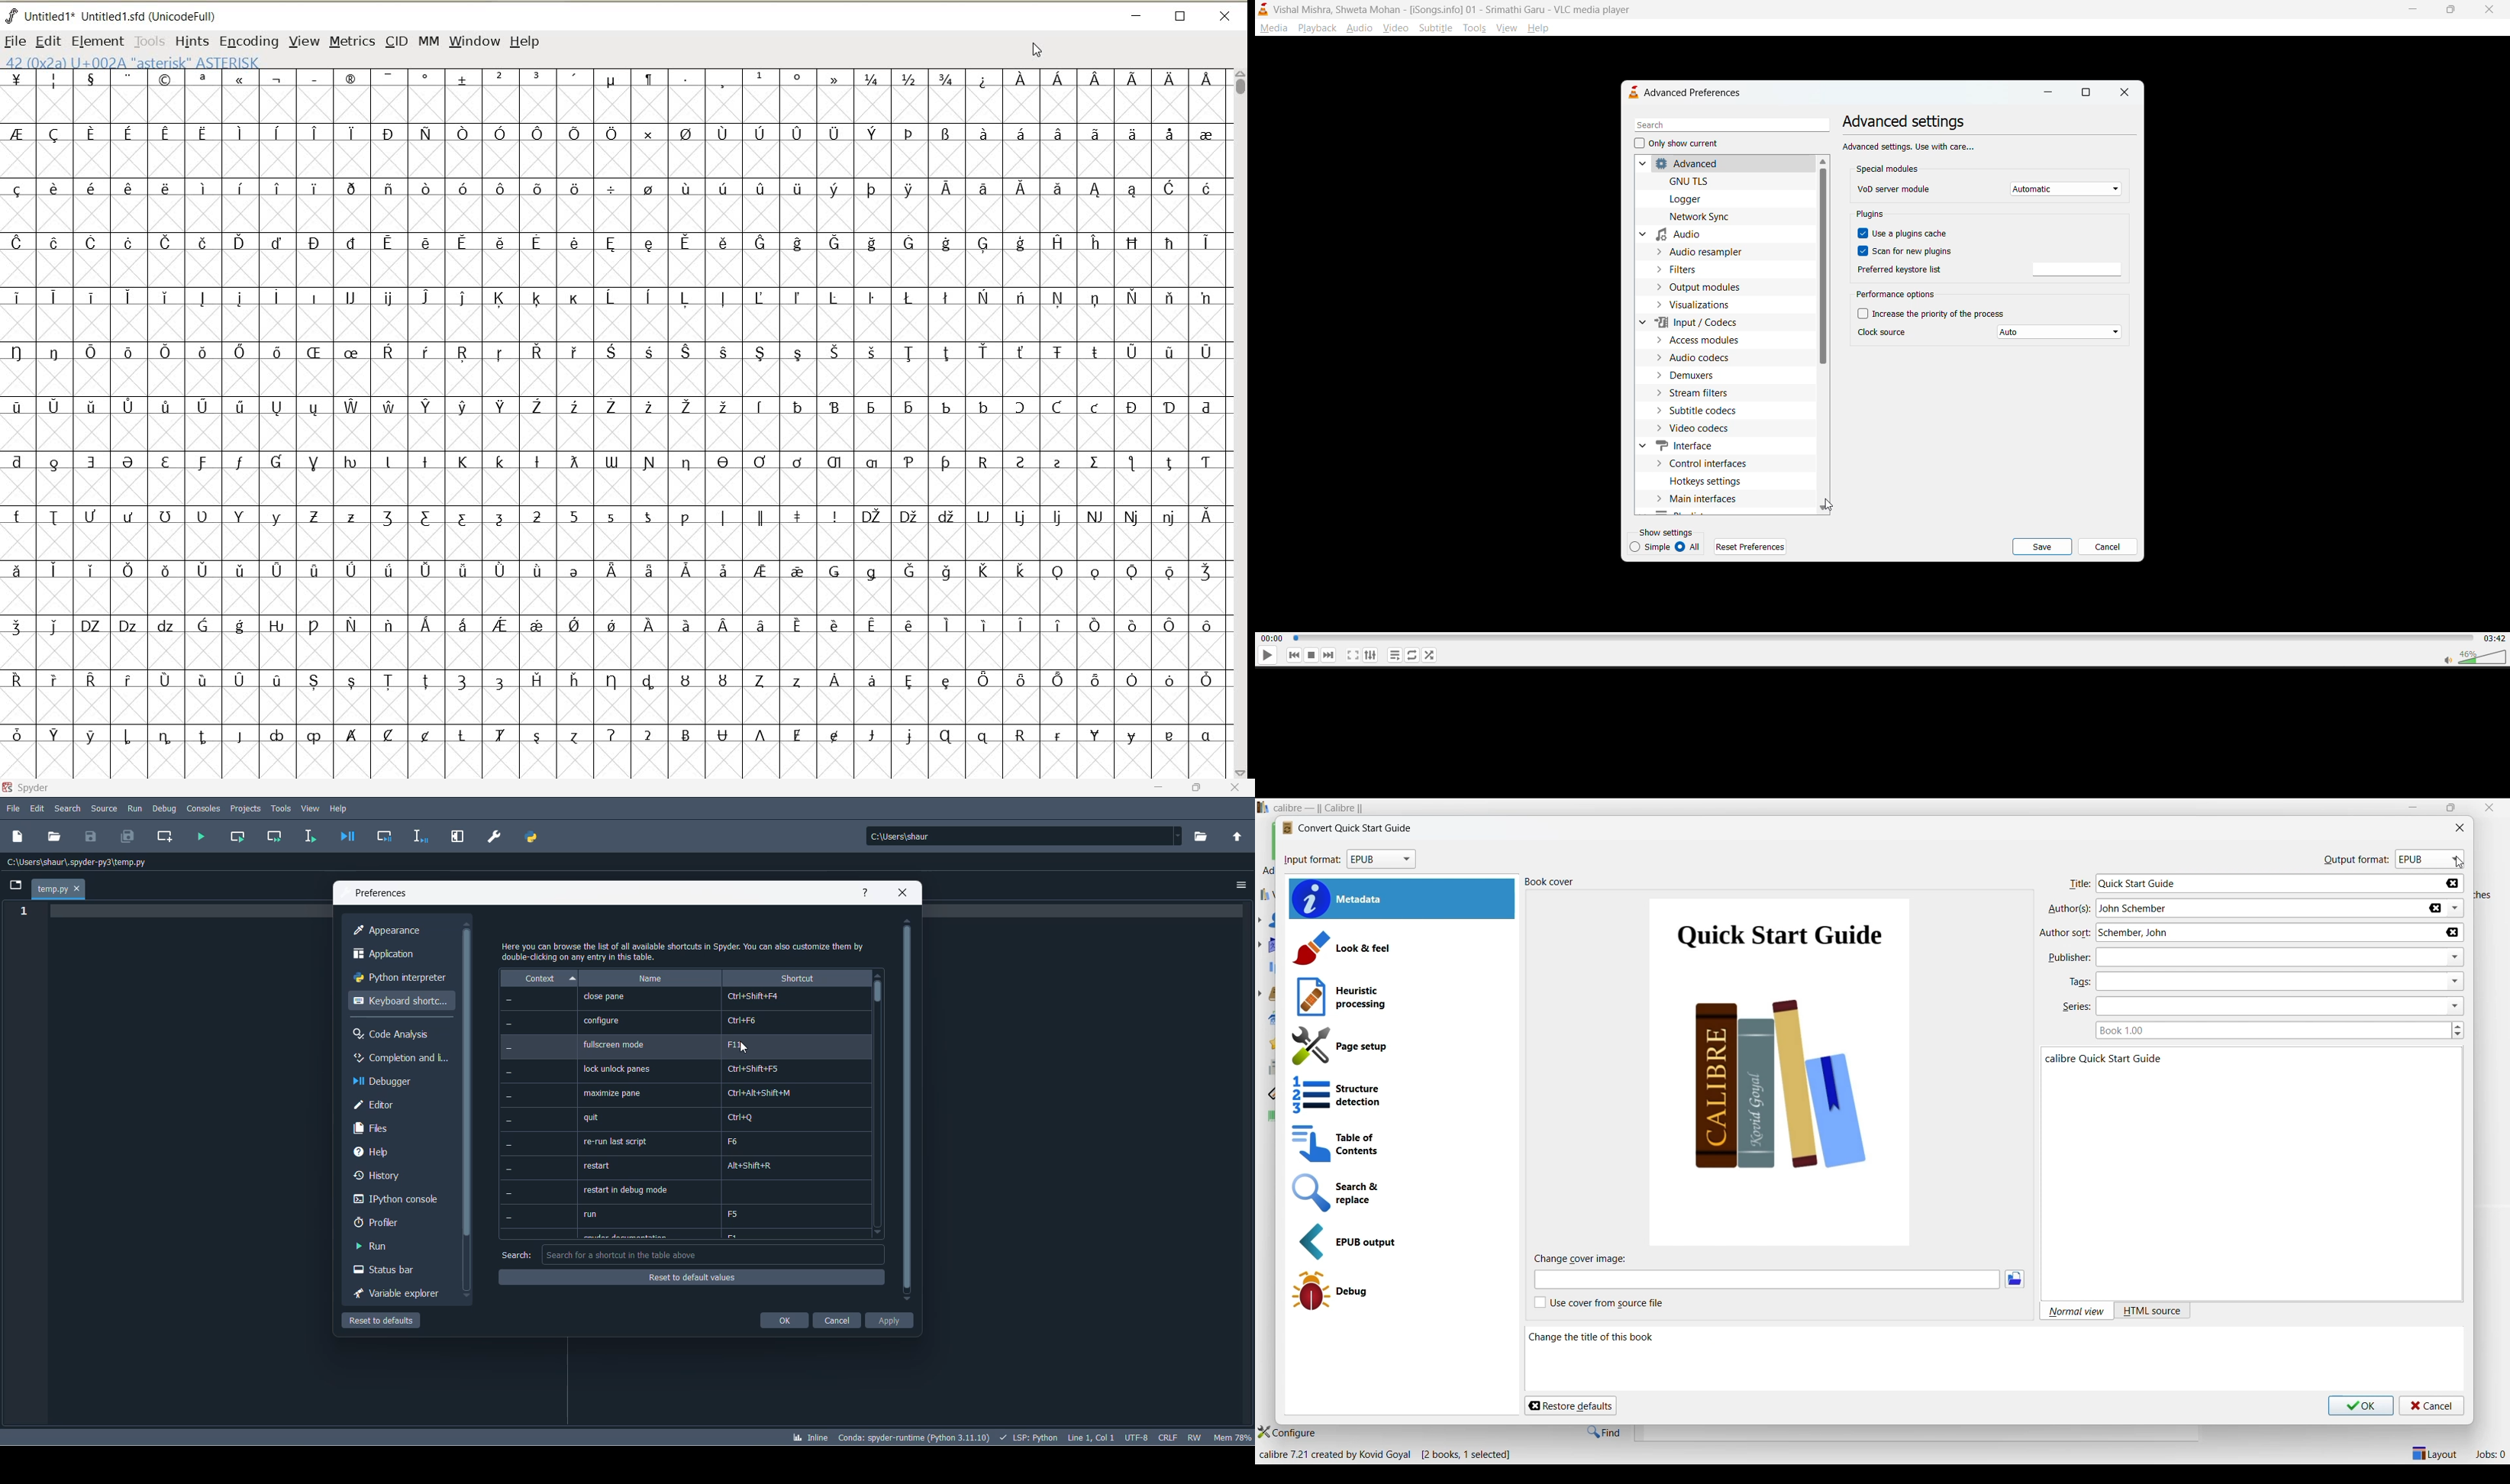 Image resolution: width=2520 pixels, height=1484 pixels. I want to click on consoles, so click(203, 807).